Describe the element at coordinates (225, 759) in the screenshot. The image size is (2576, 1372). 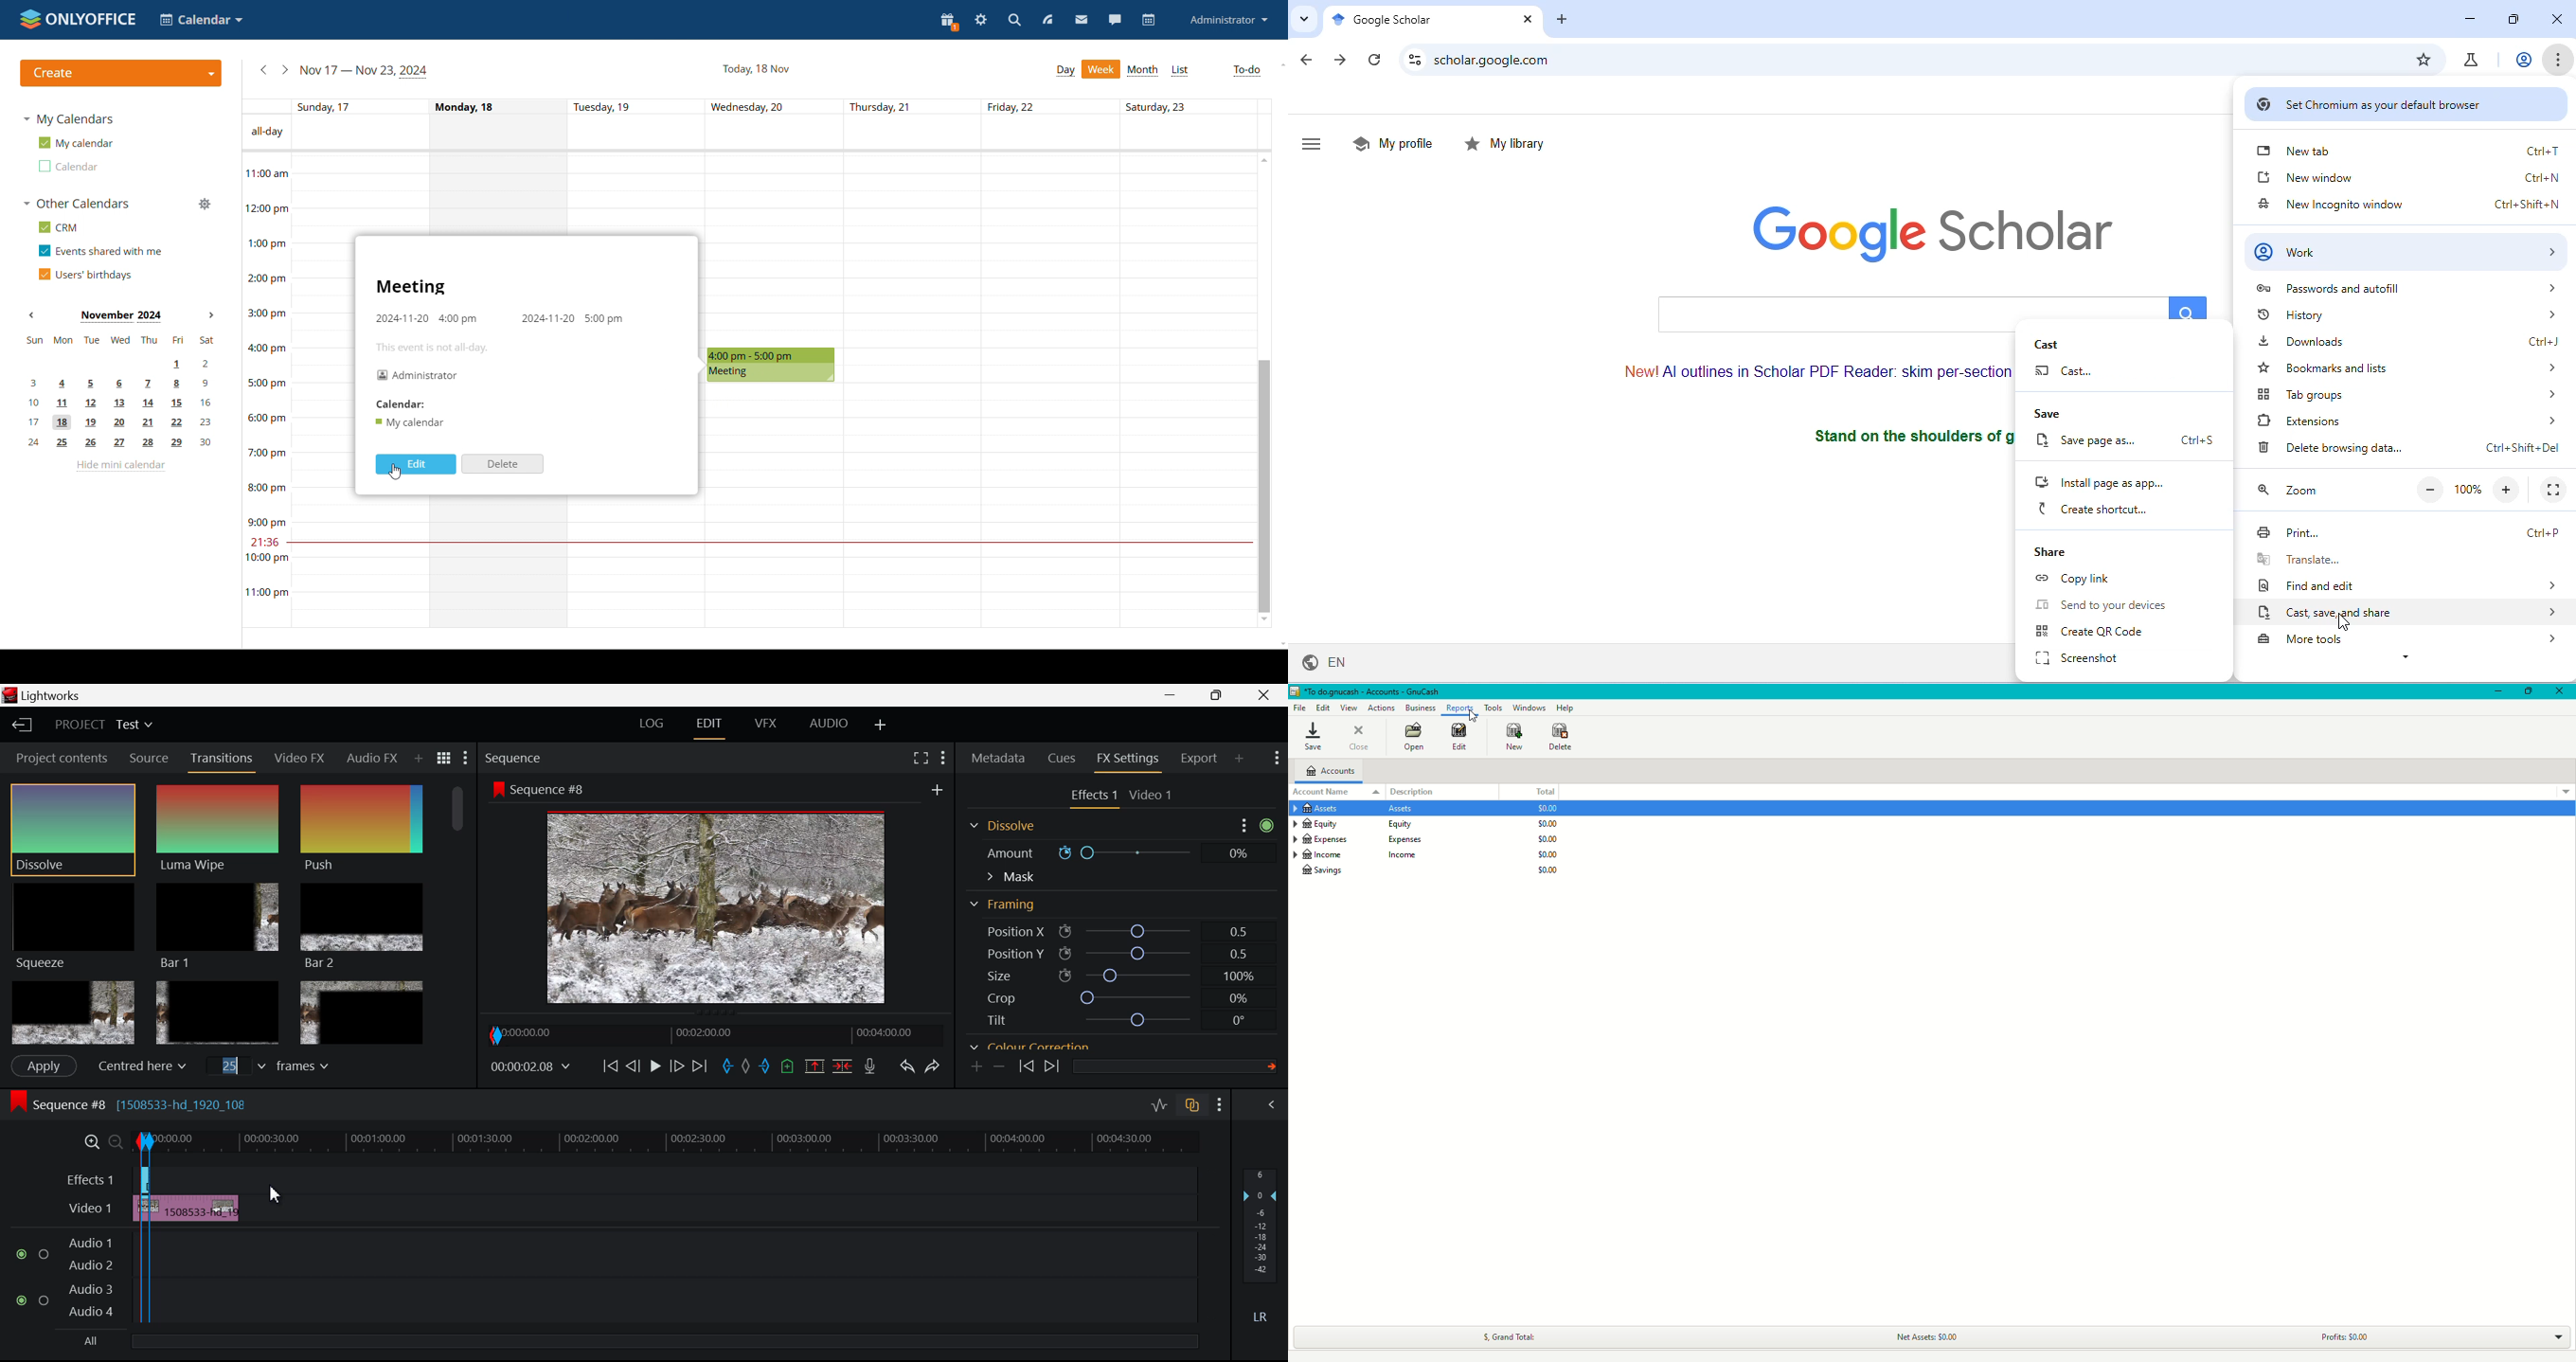
I see `Transitions Tab Open` at that location.